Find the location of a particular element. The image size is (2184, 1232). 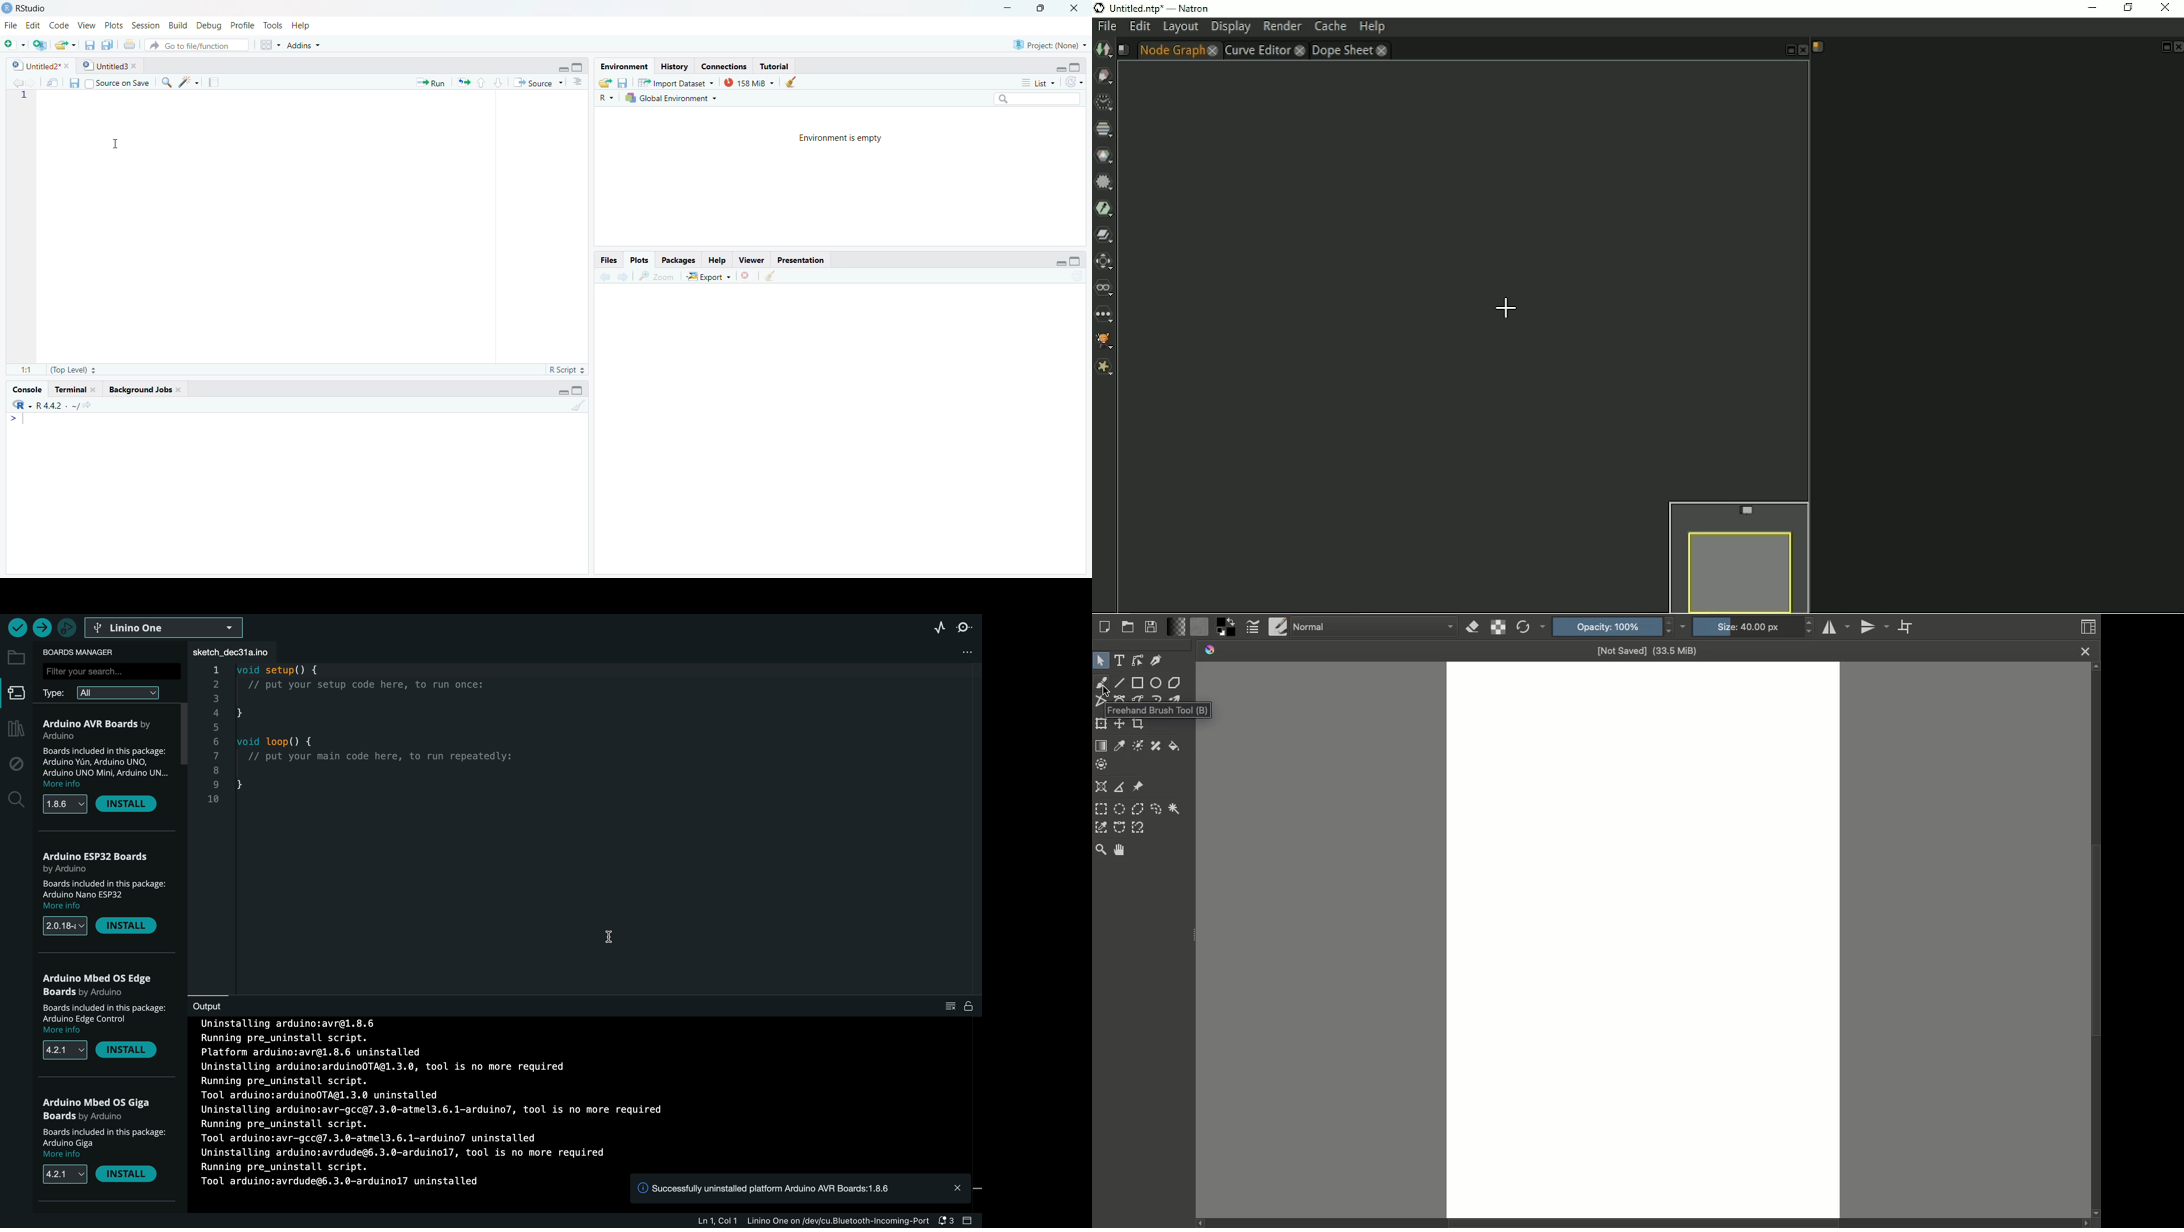

Presentation is located at coordinates (801, 260).